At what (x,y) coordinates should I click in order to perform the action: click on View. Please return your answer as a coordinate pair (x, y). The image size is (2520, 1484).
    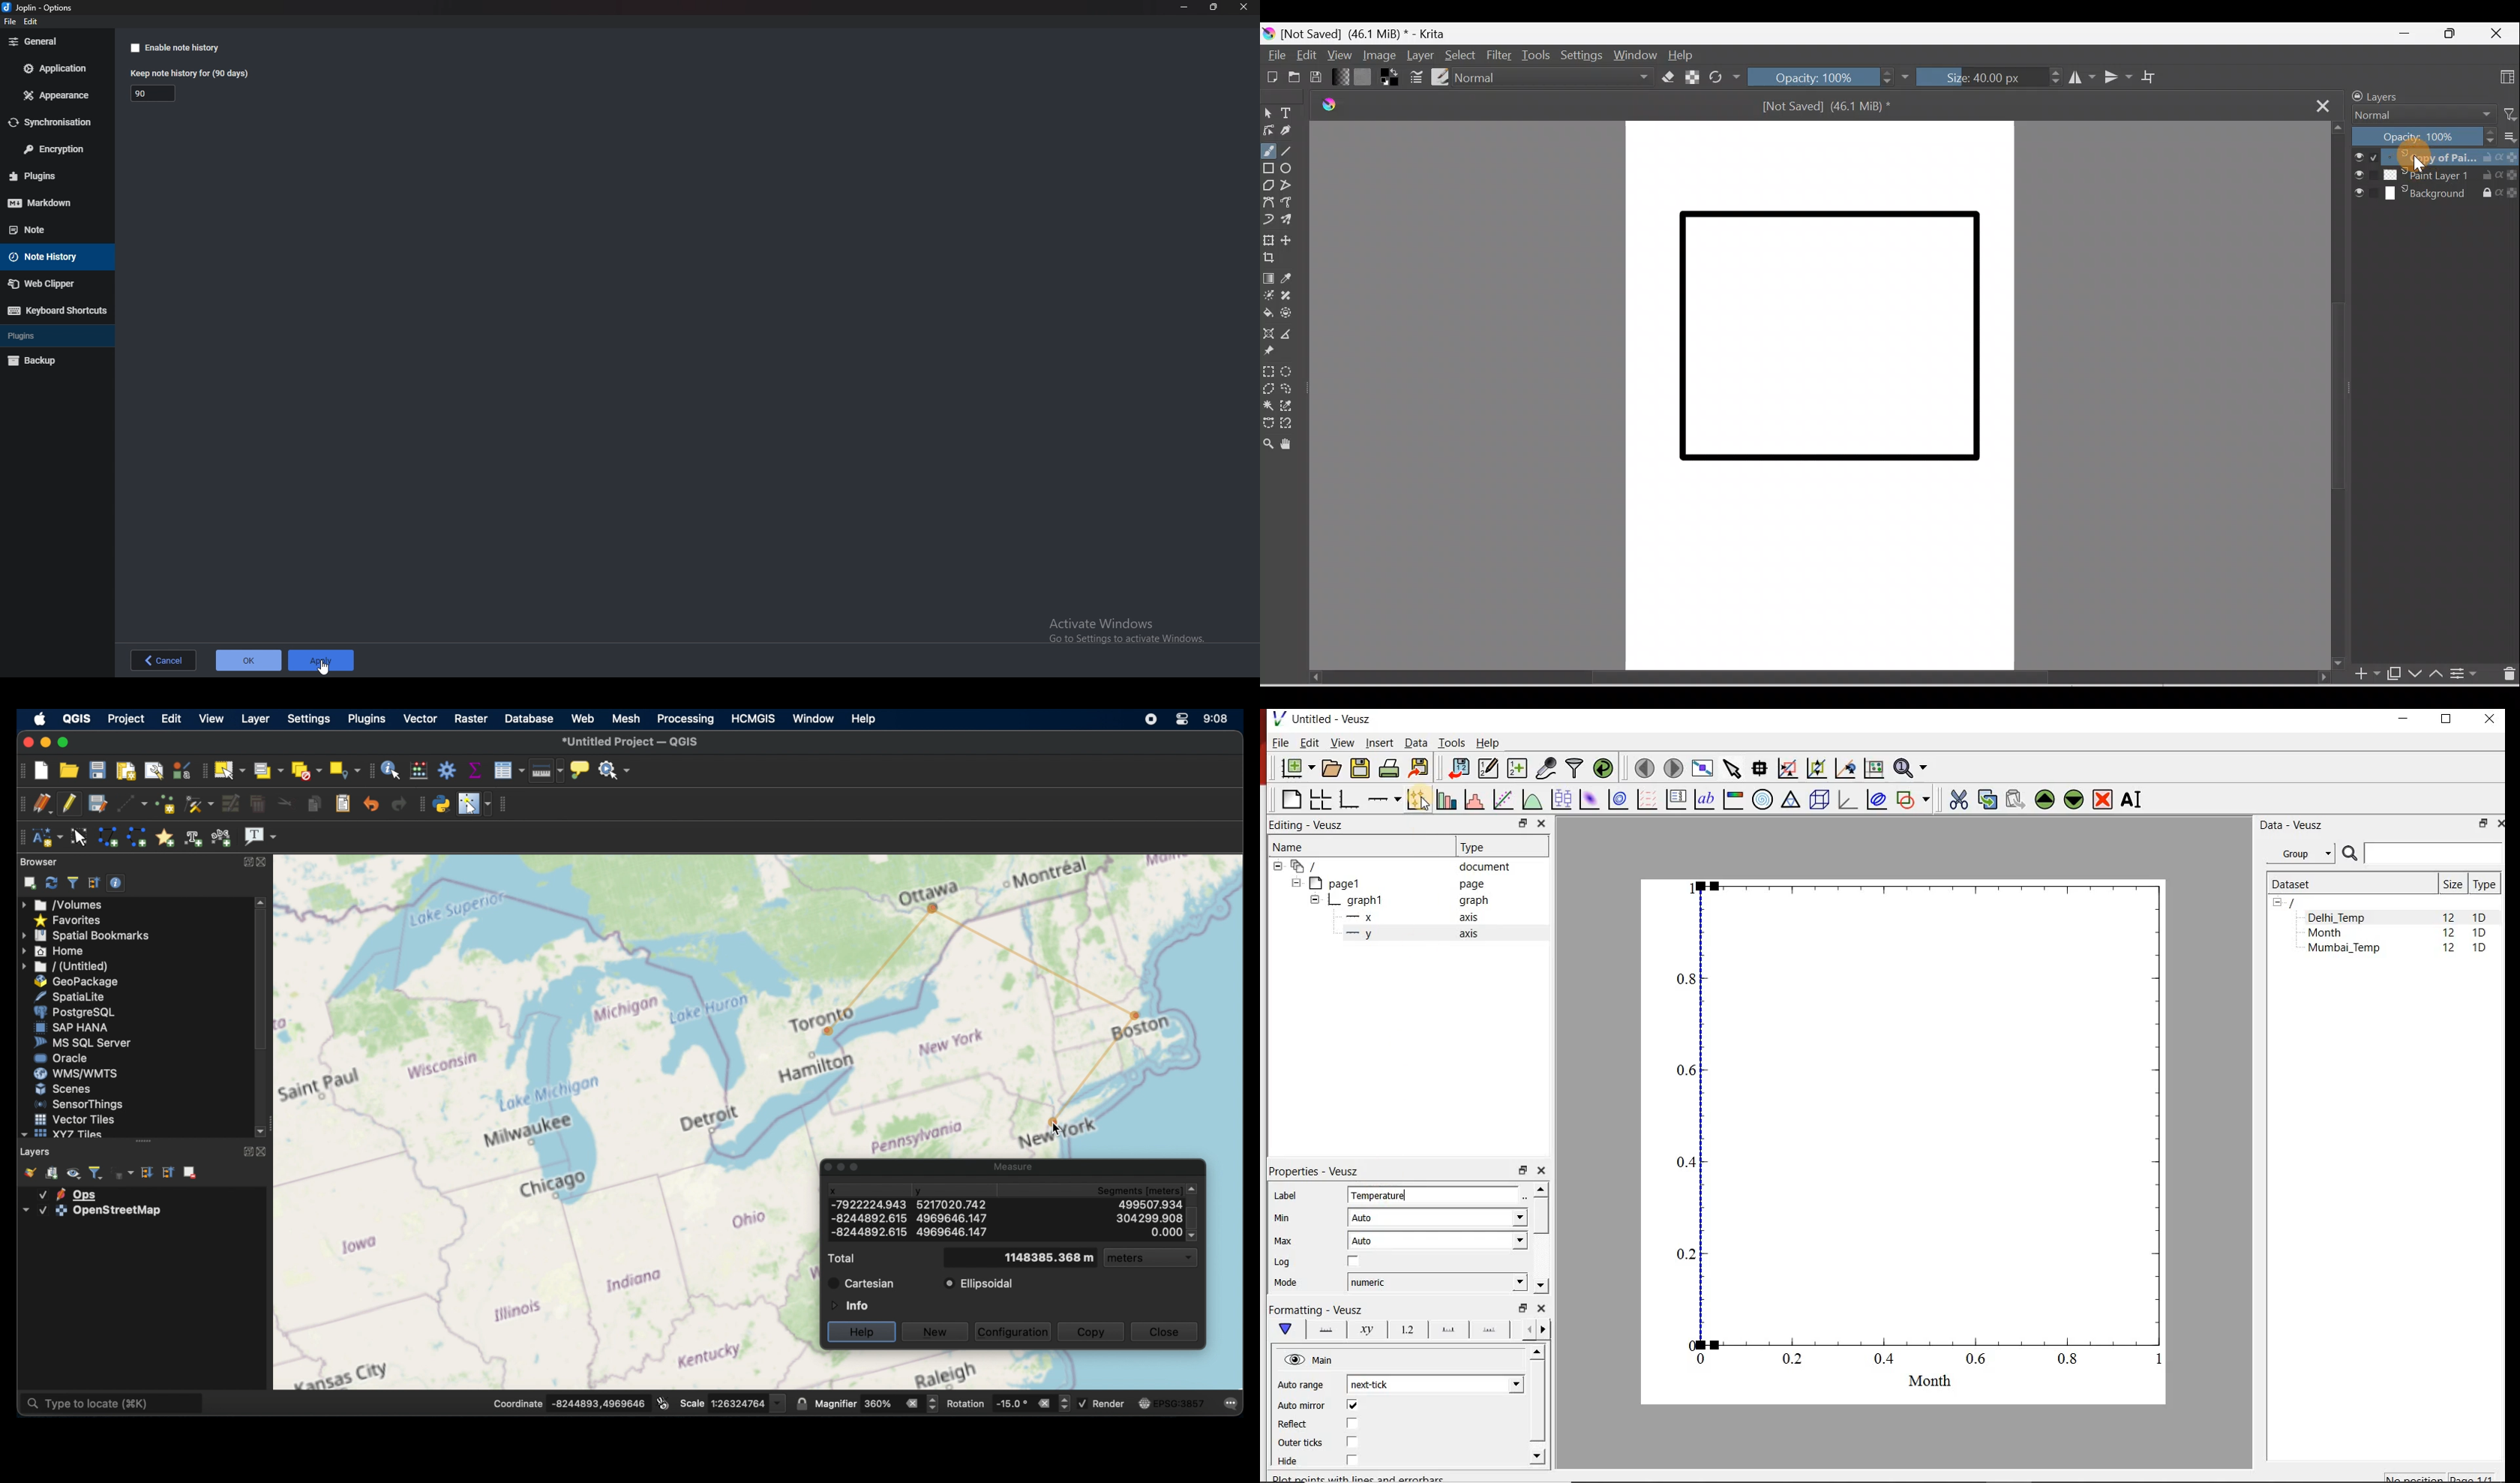
    Looking at the image, I should click on (1339, 54).